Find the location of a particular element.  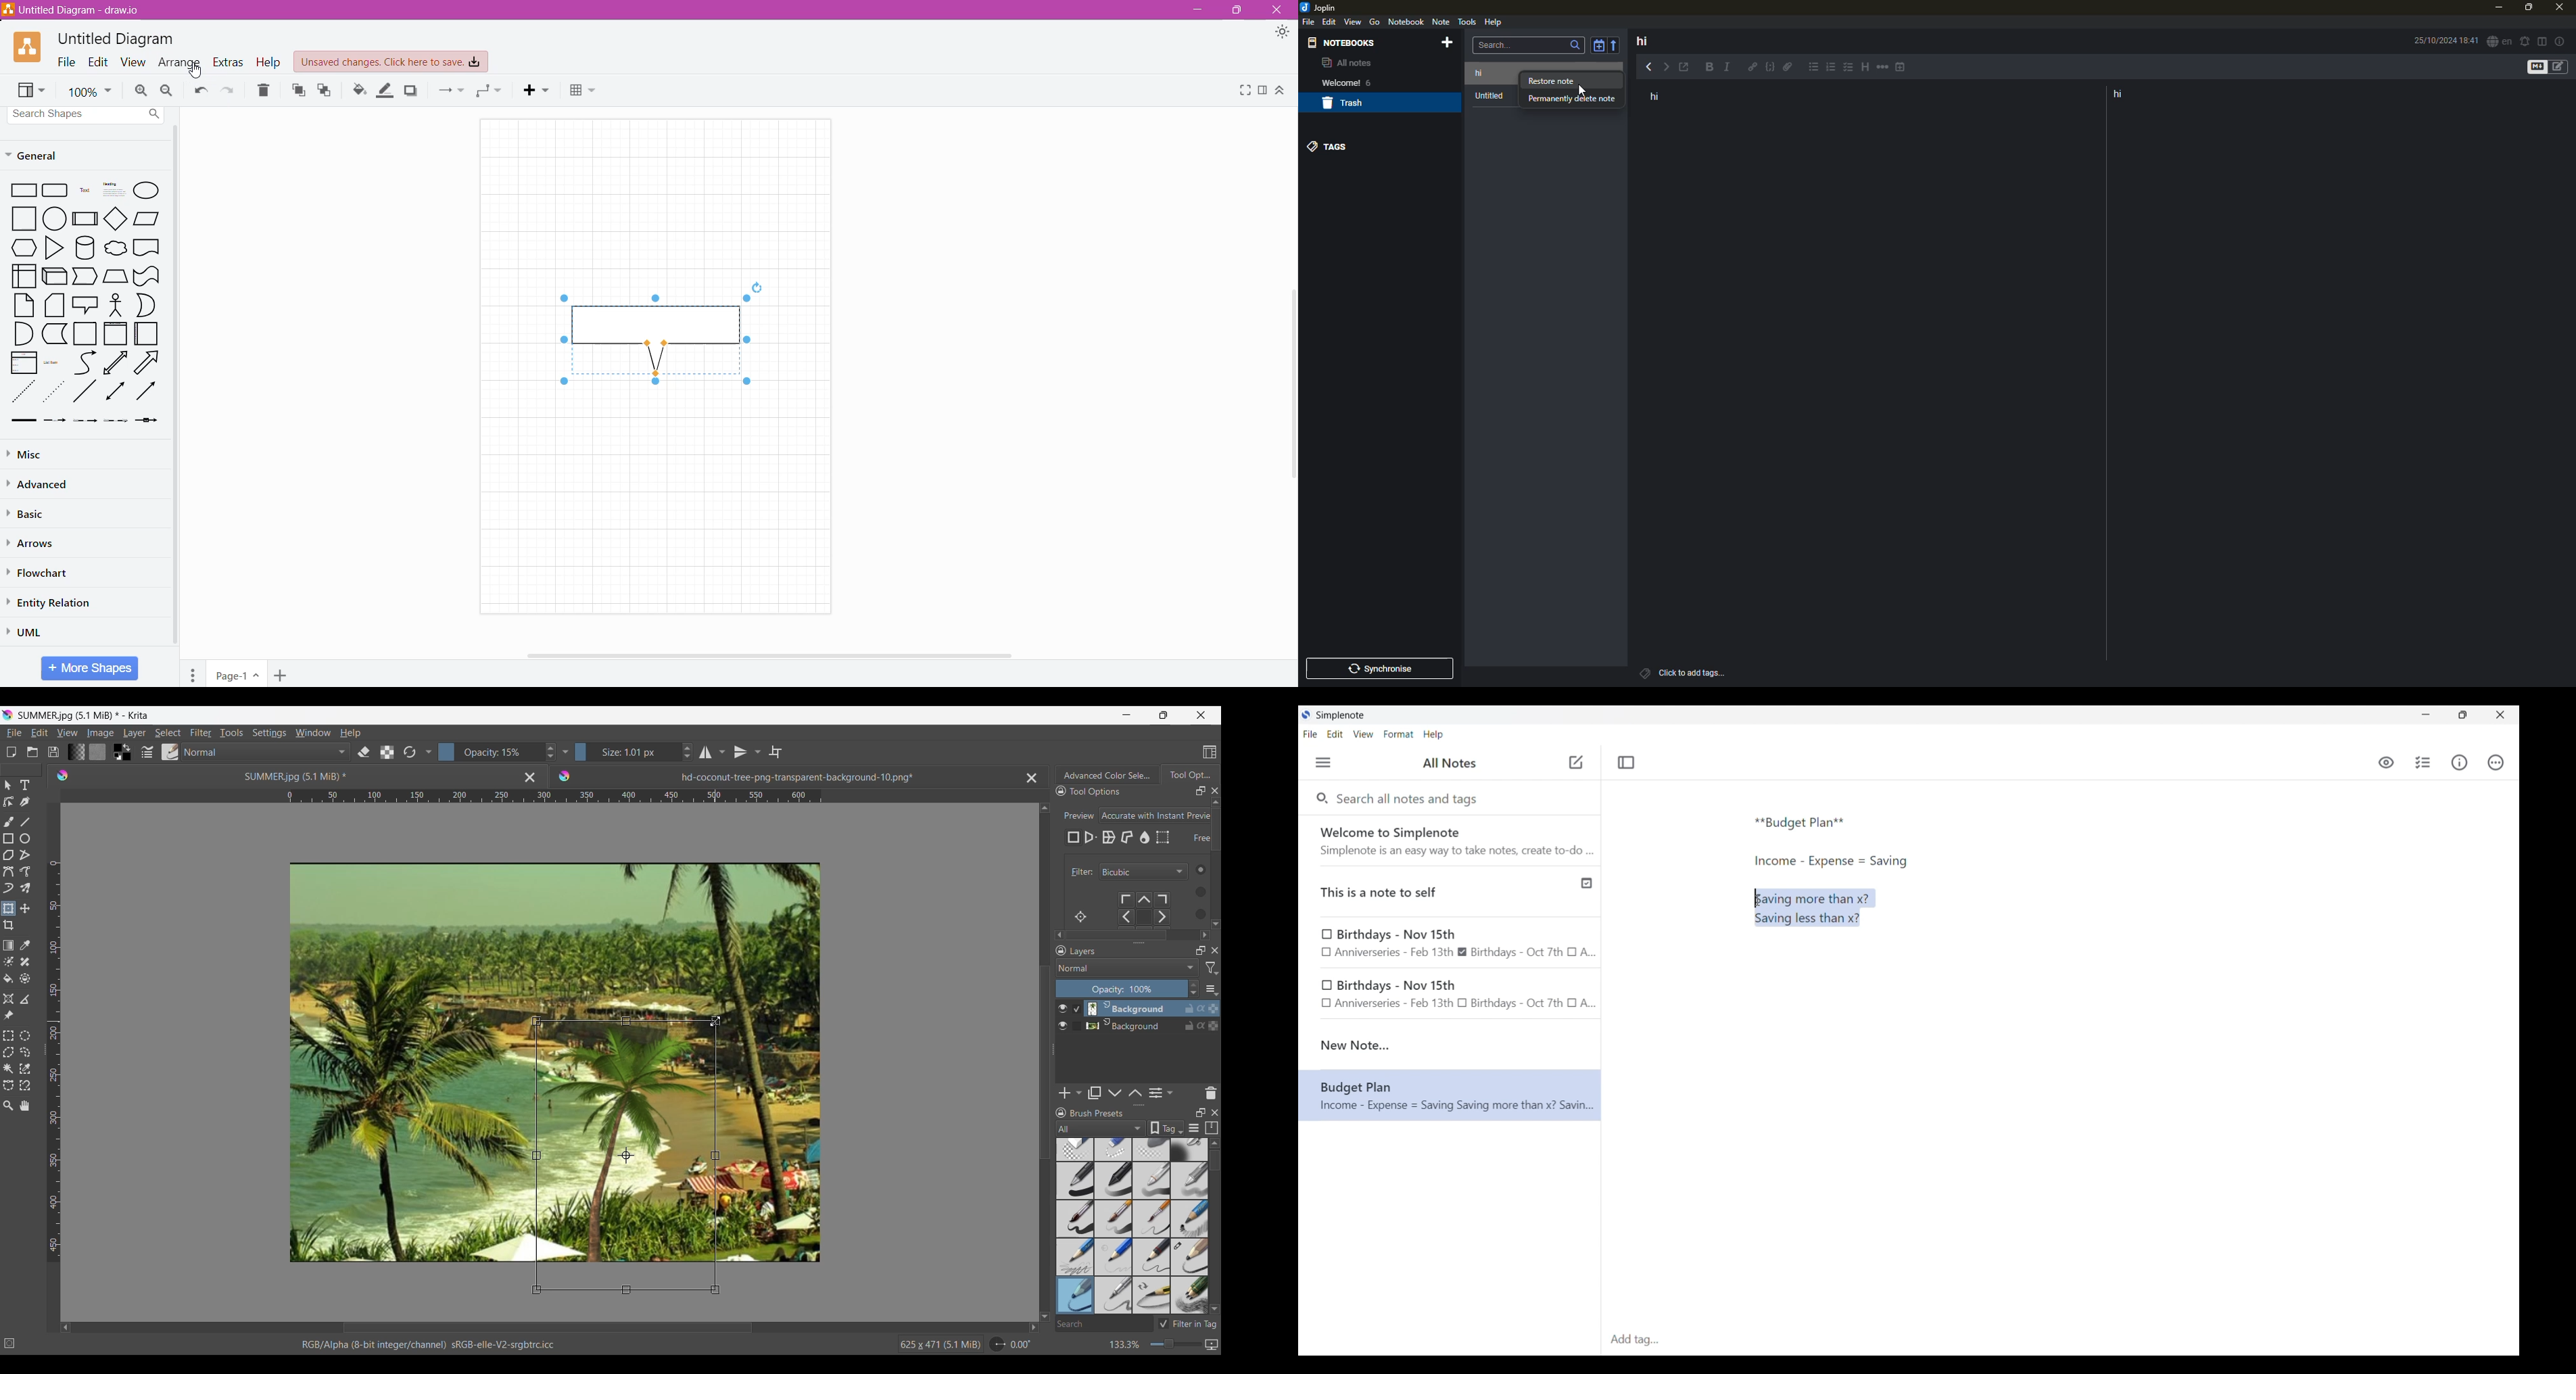

toggle editors is located at coordinates (2534, 67).